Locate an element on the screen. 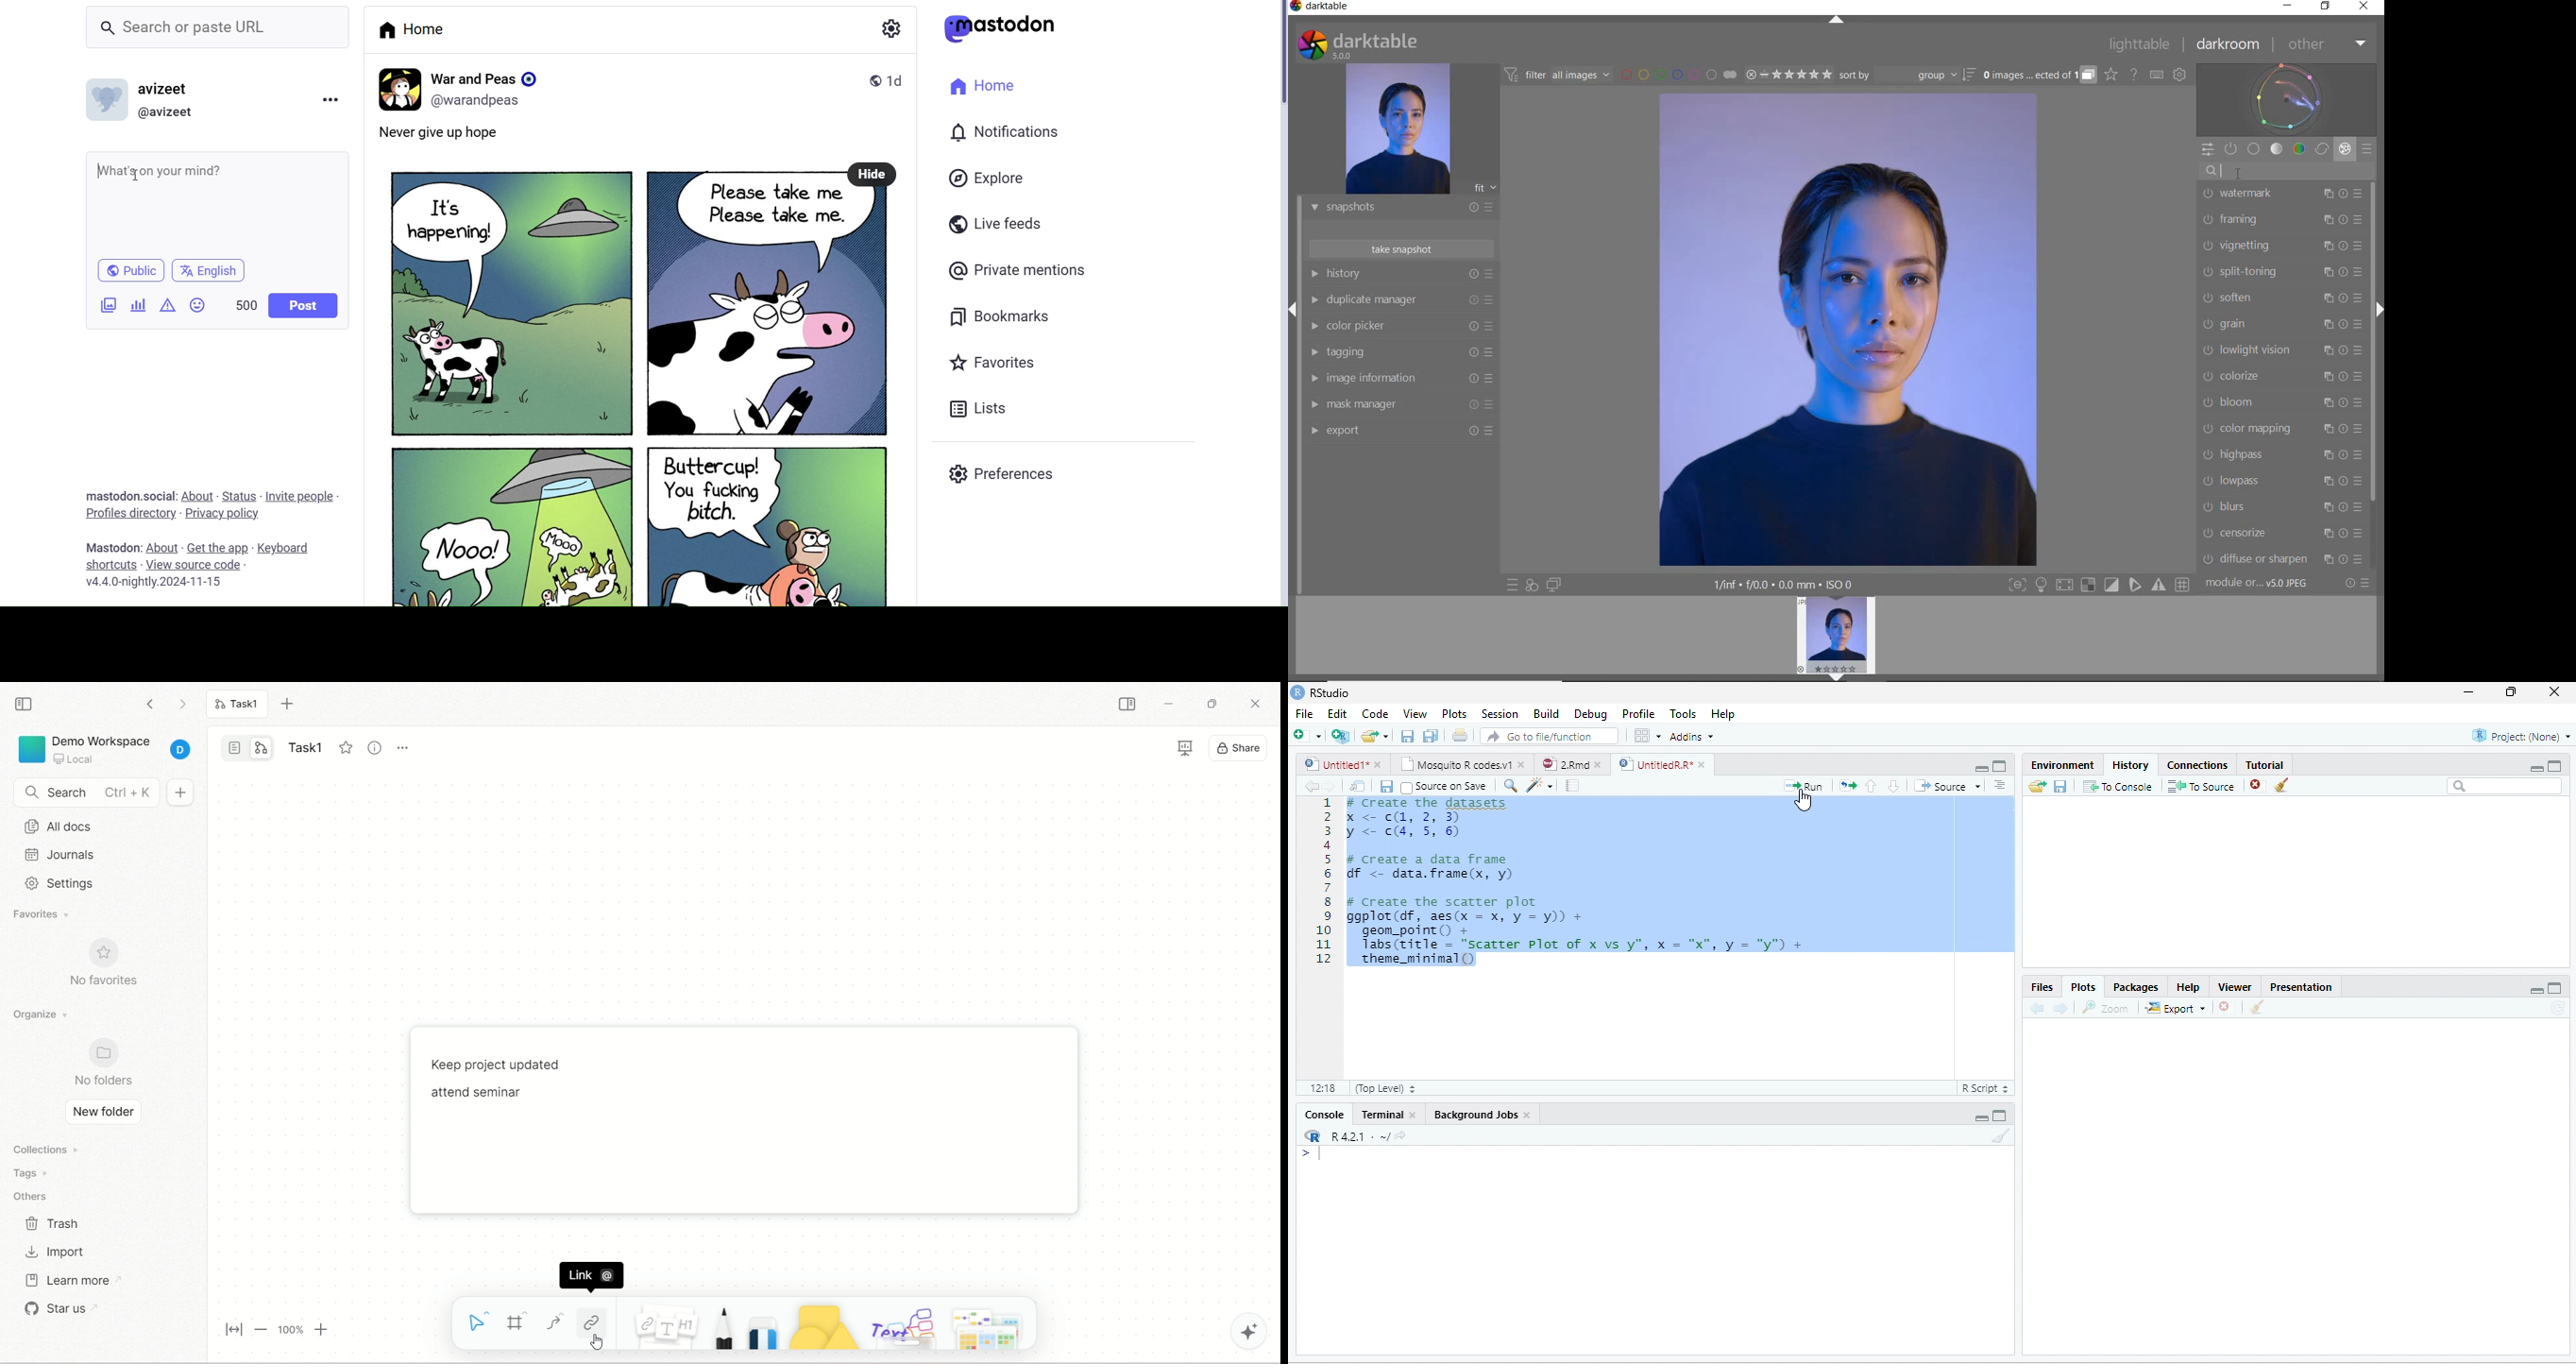 This screenshot has width=2576, height=1372. Expand/Collapse is located at coordinates (1295, 310).